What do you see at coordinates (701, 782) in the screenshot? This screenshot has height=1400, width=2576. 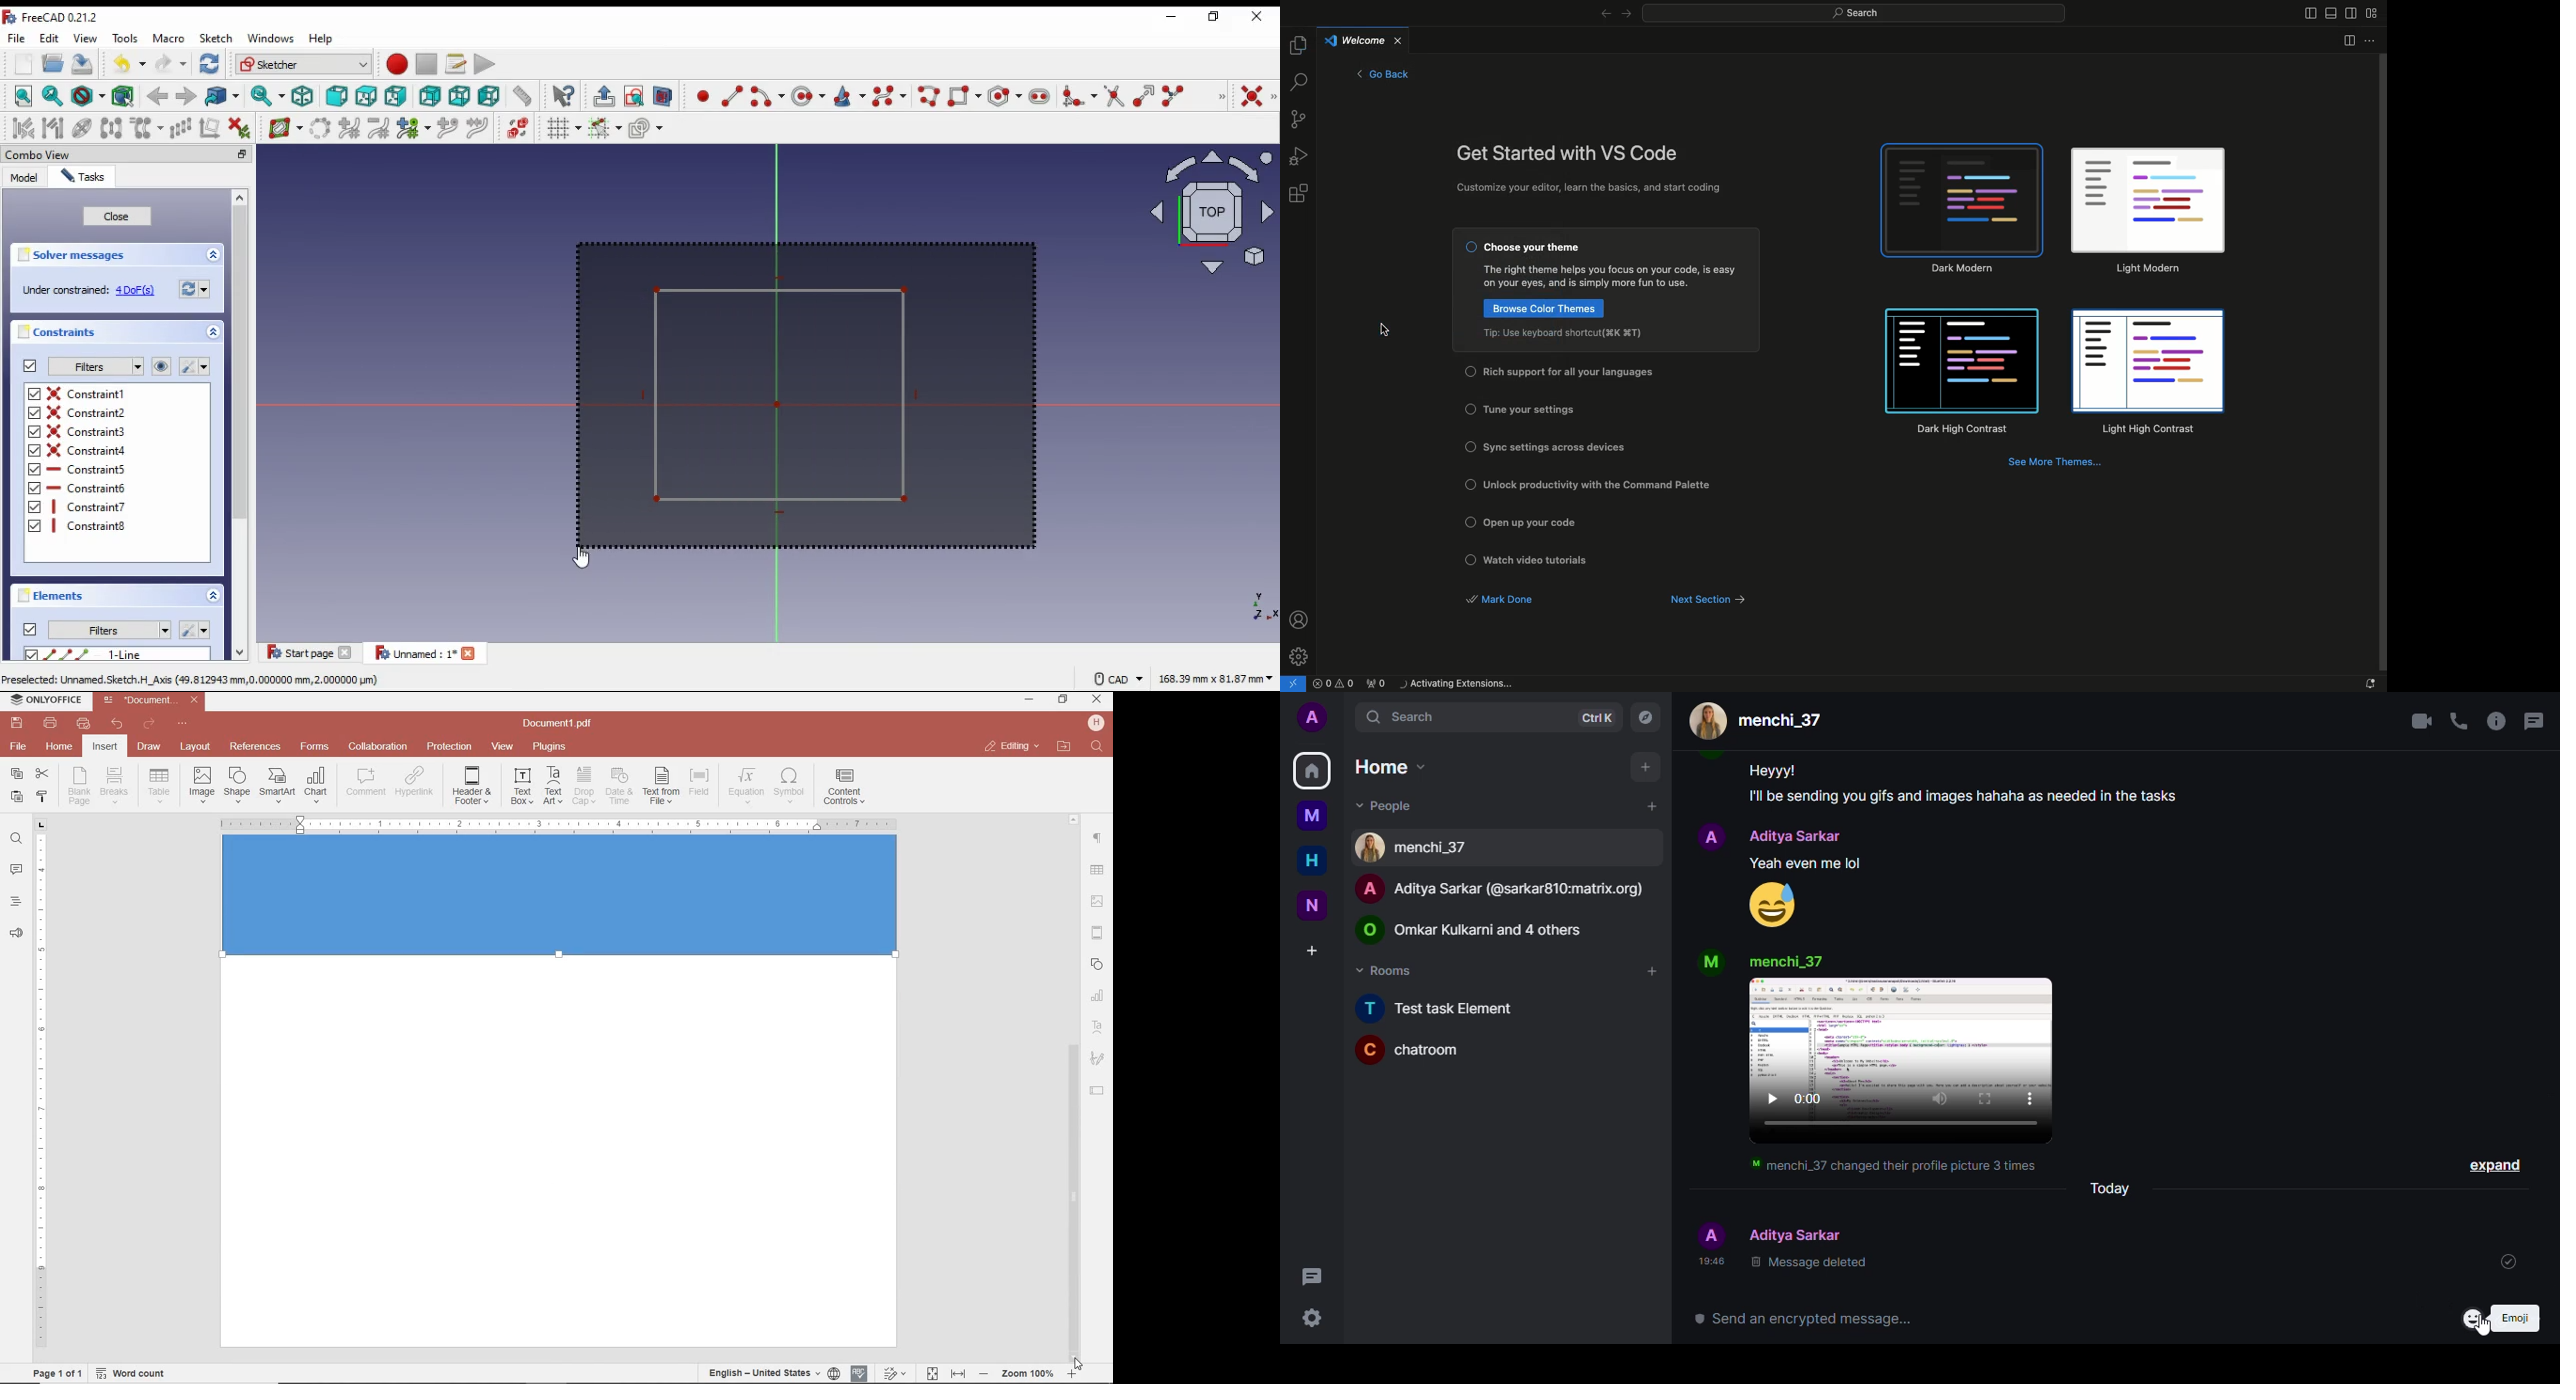 I see `INSERT FIELD` at bounding box center [701, 782].